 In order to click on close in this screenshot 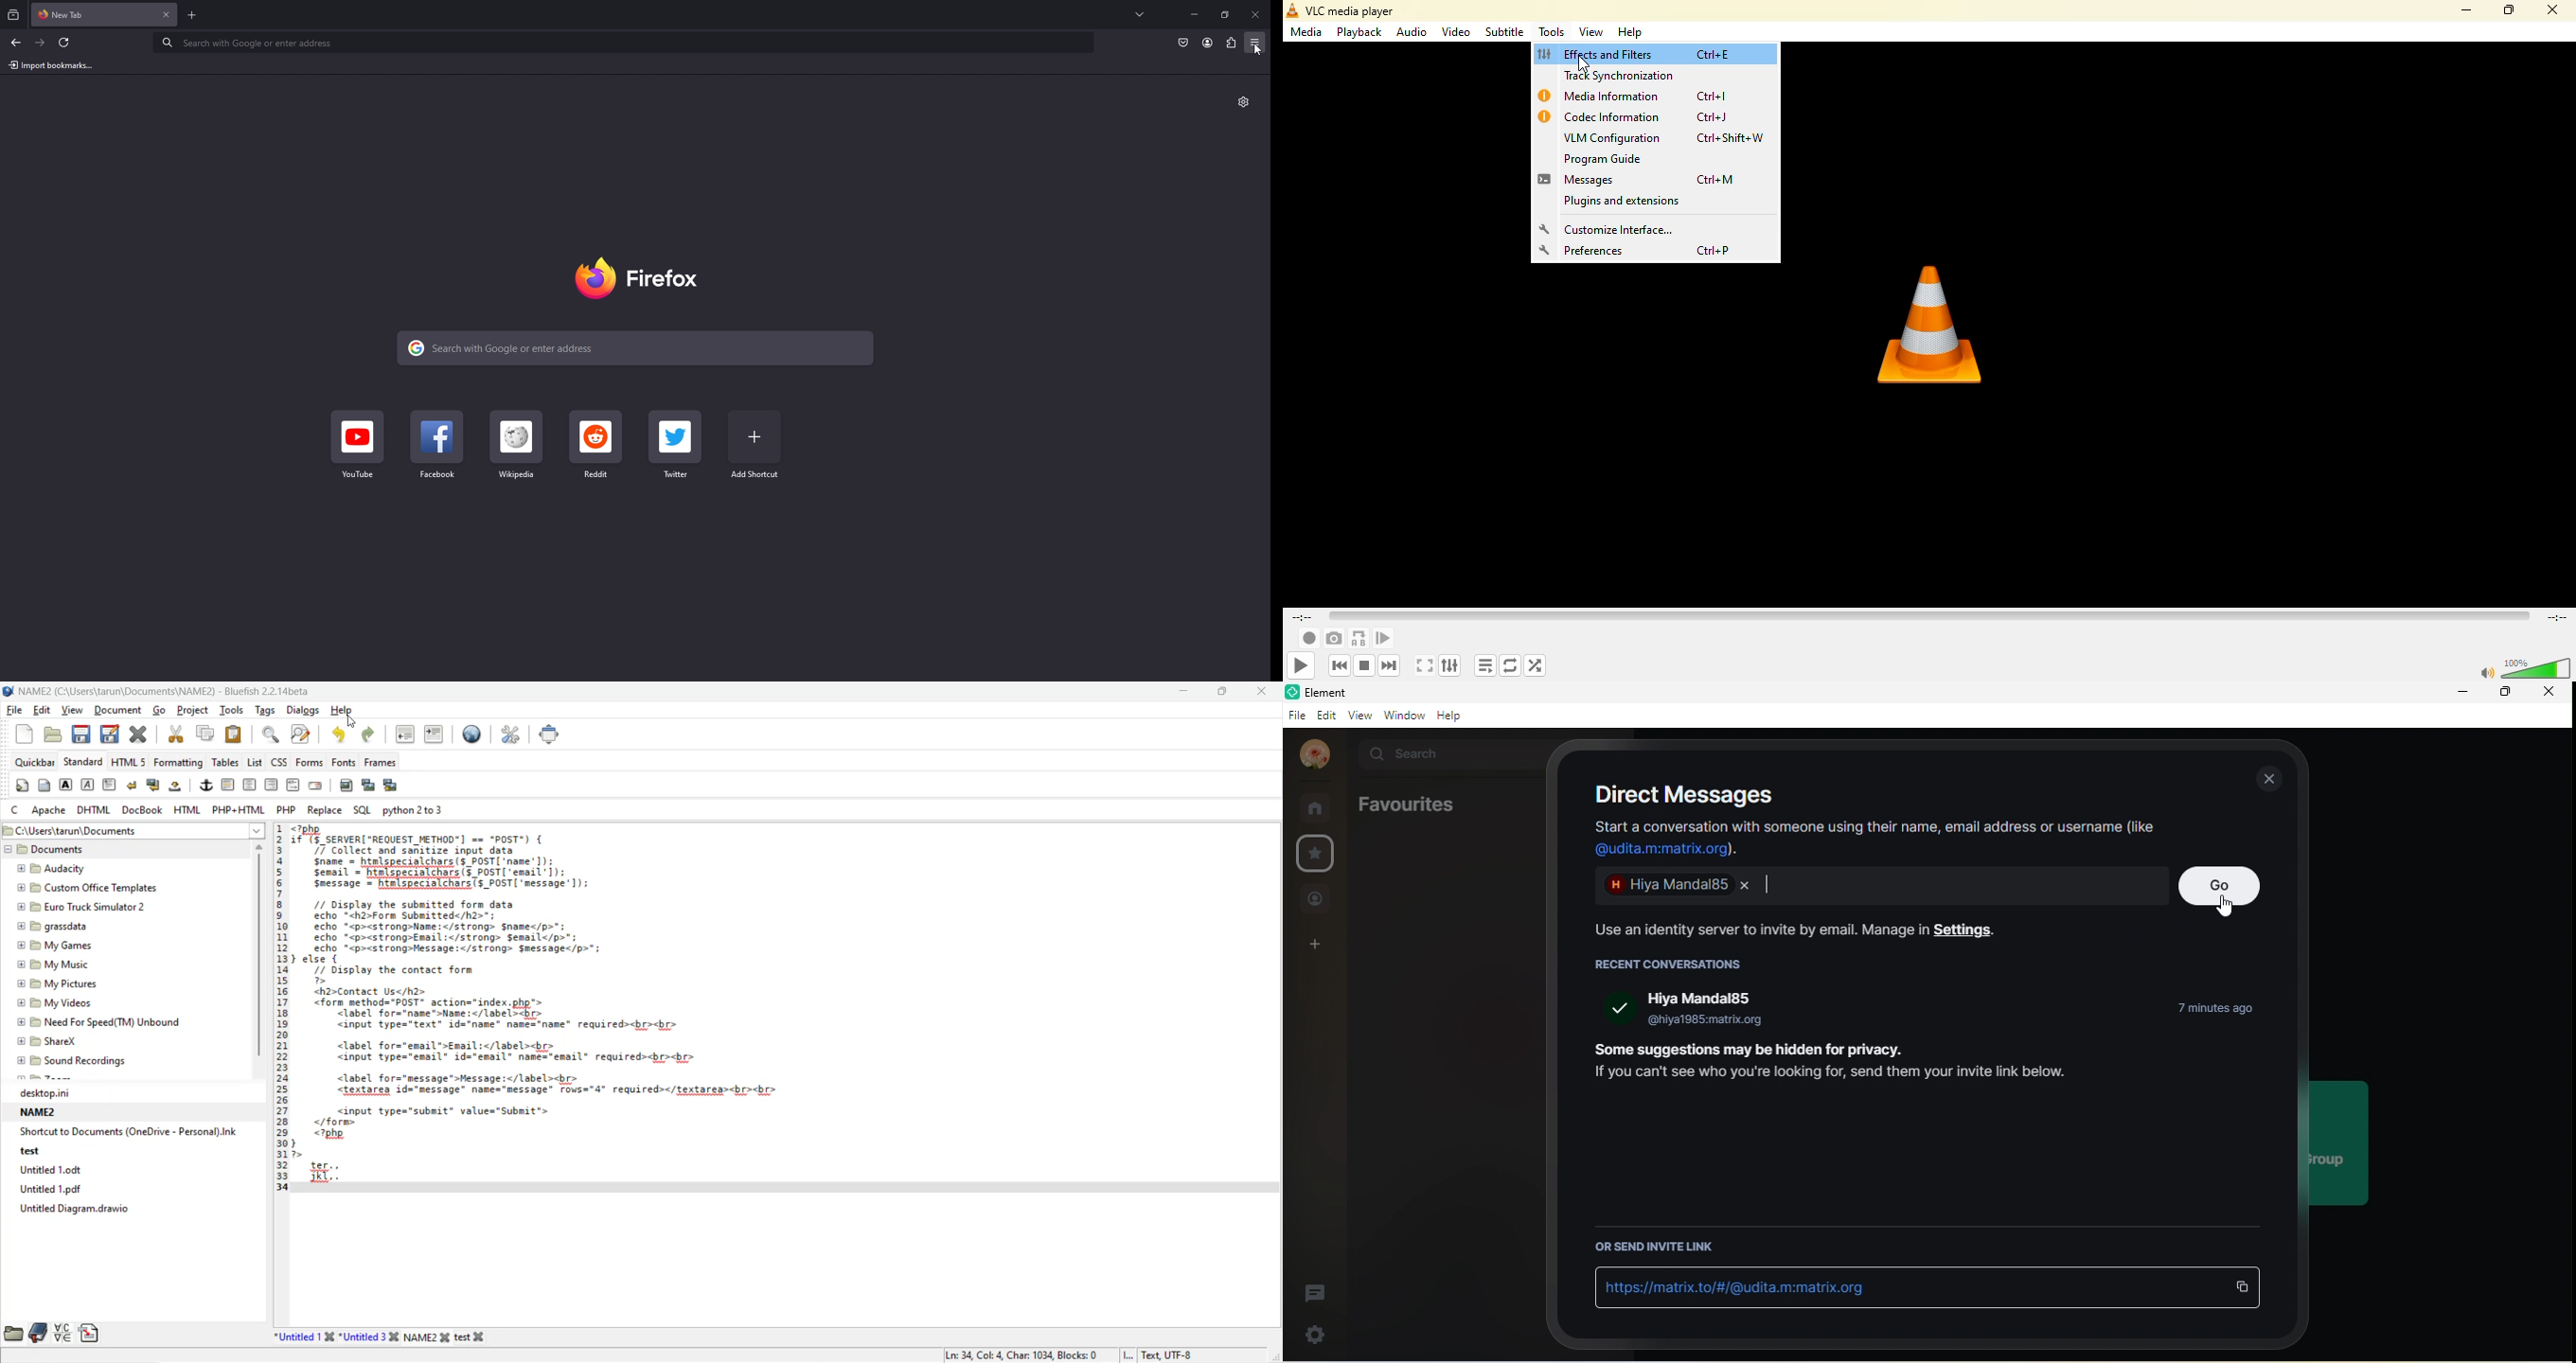, I will do `click(1257, 13)`.